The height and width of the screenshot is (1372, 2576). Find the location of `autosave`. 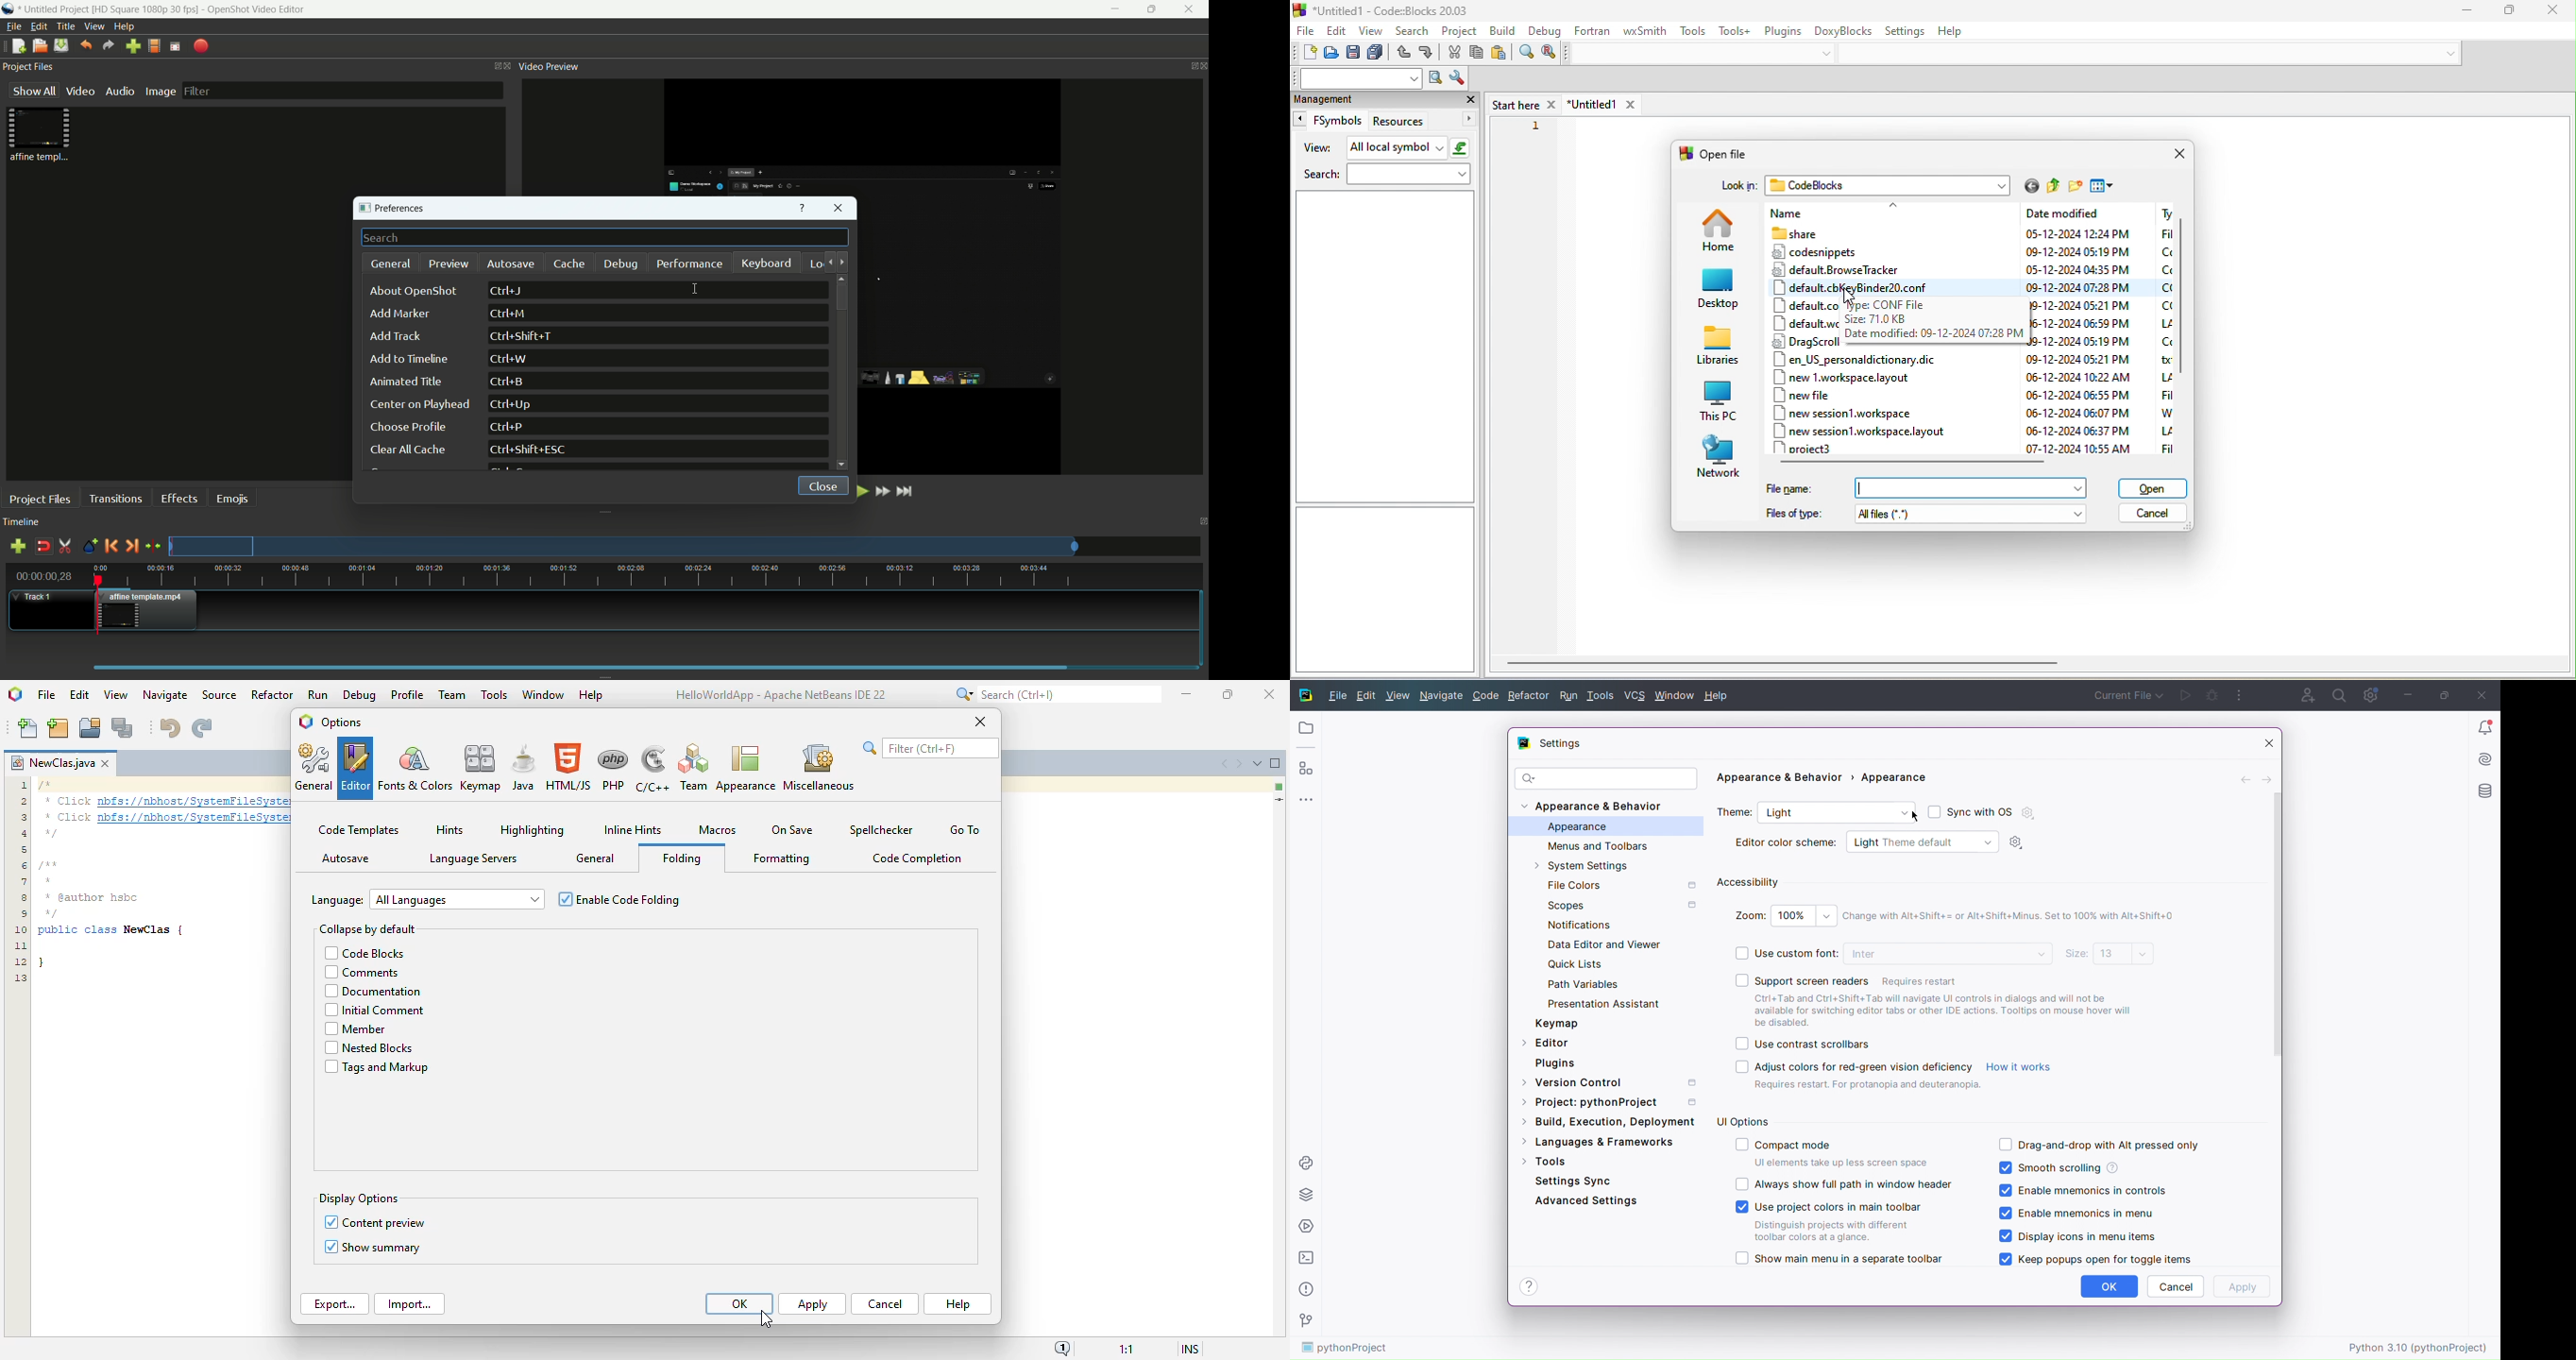

autosave is located at coordinates (509, 264).